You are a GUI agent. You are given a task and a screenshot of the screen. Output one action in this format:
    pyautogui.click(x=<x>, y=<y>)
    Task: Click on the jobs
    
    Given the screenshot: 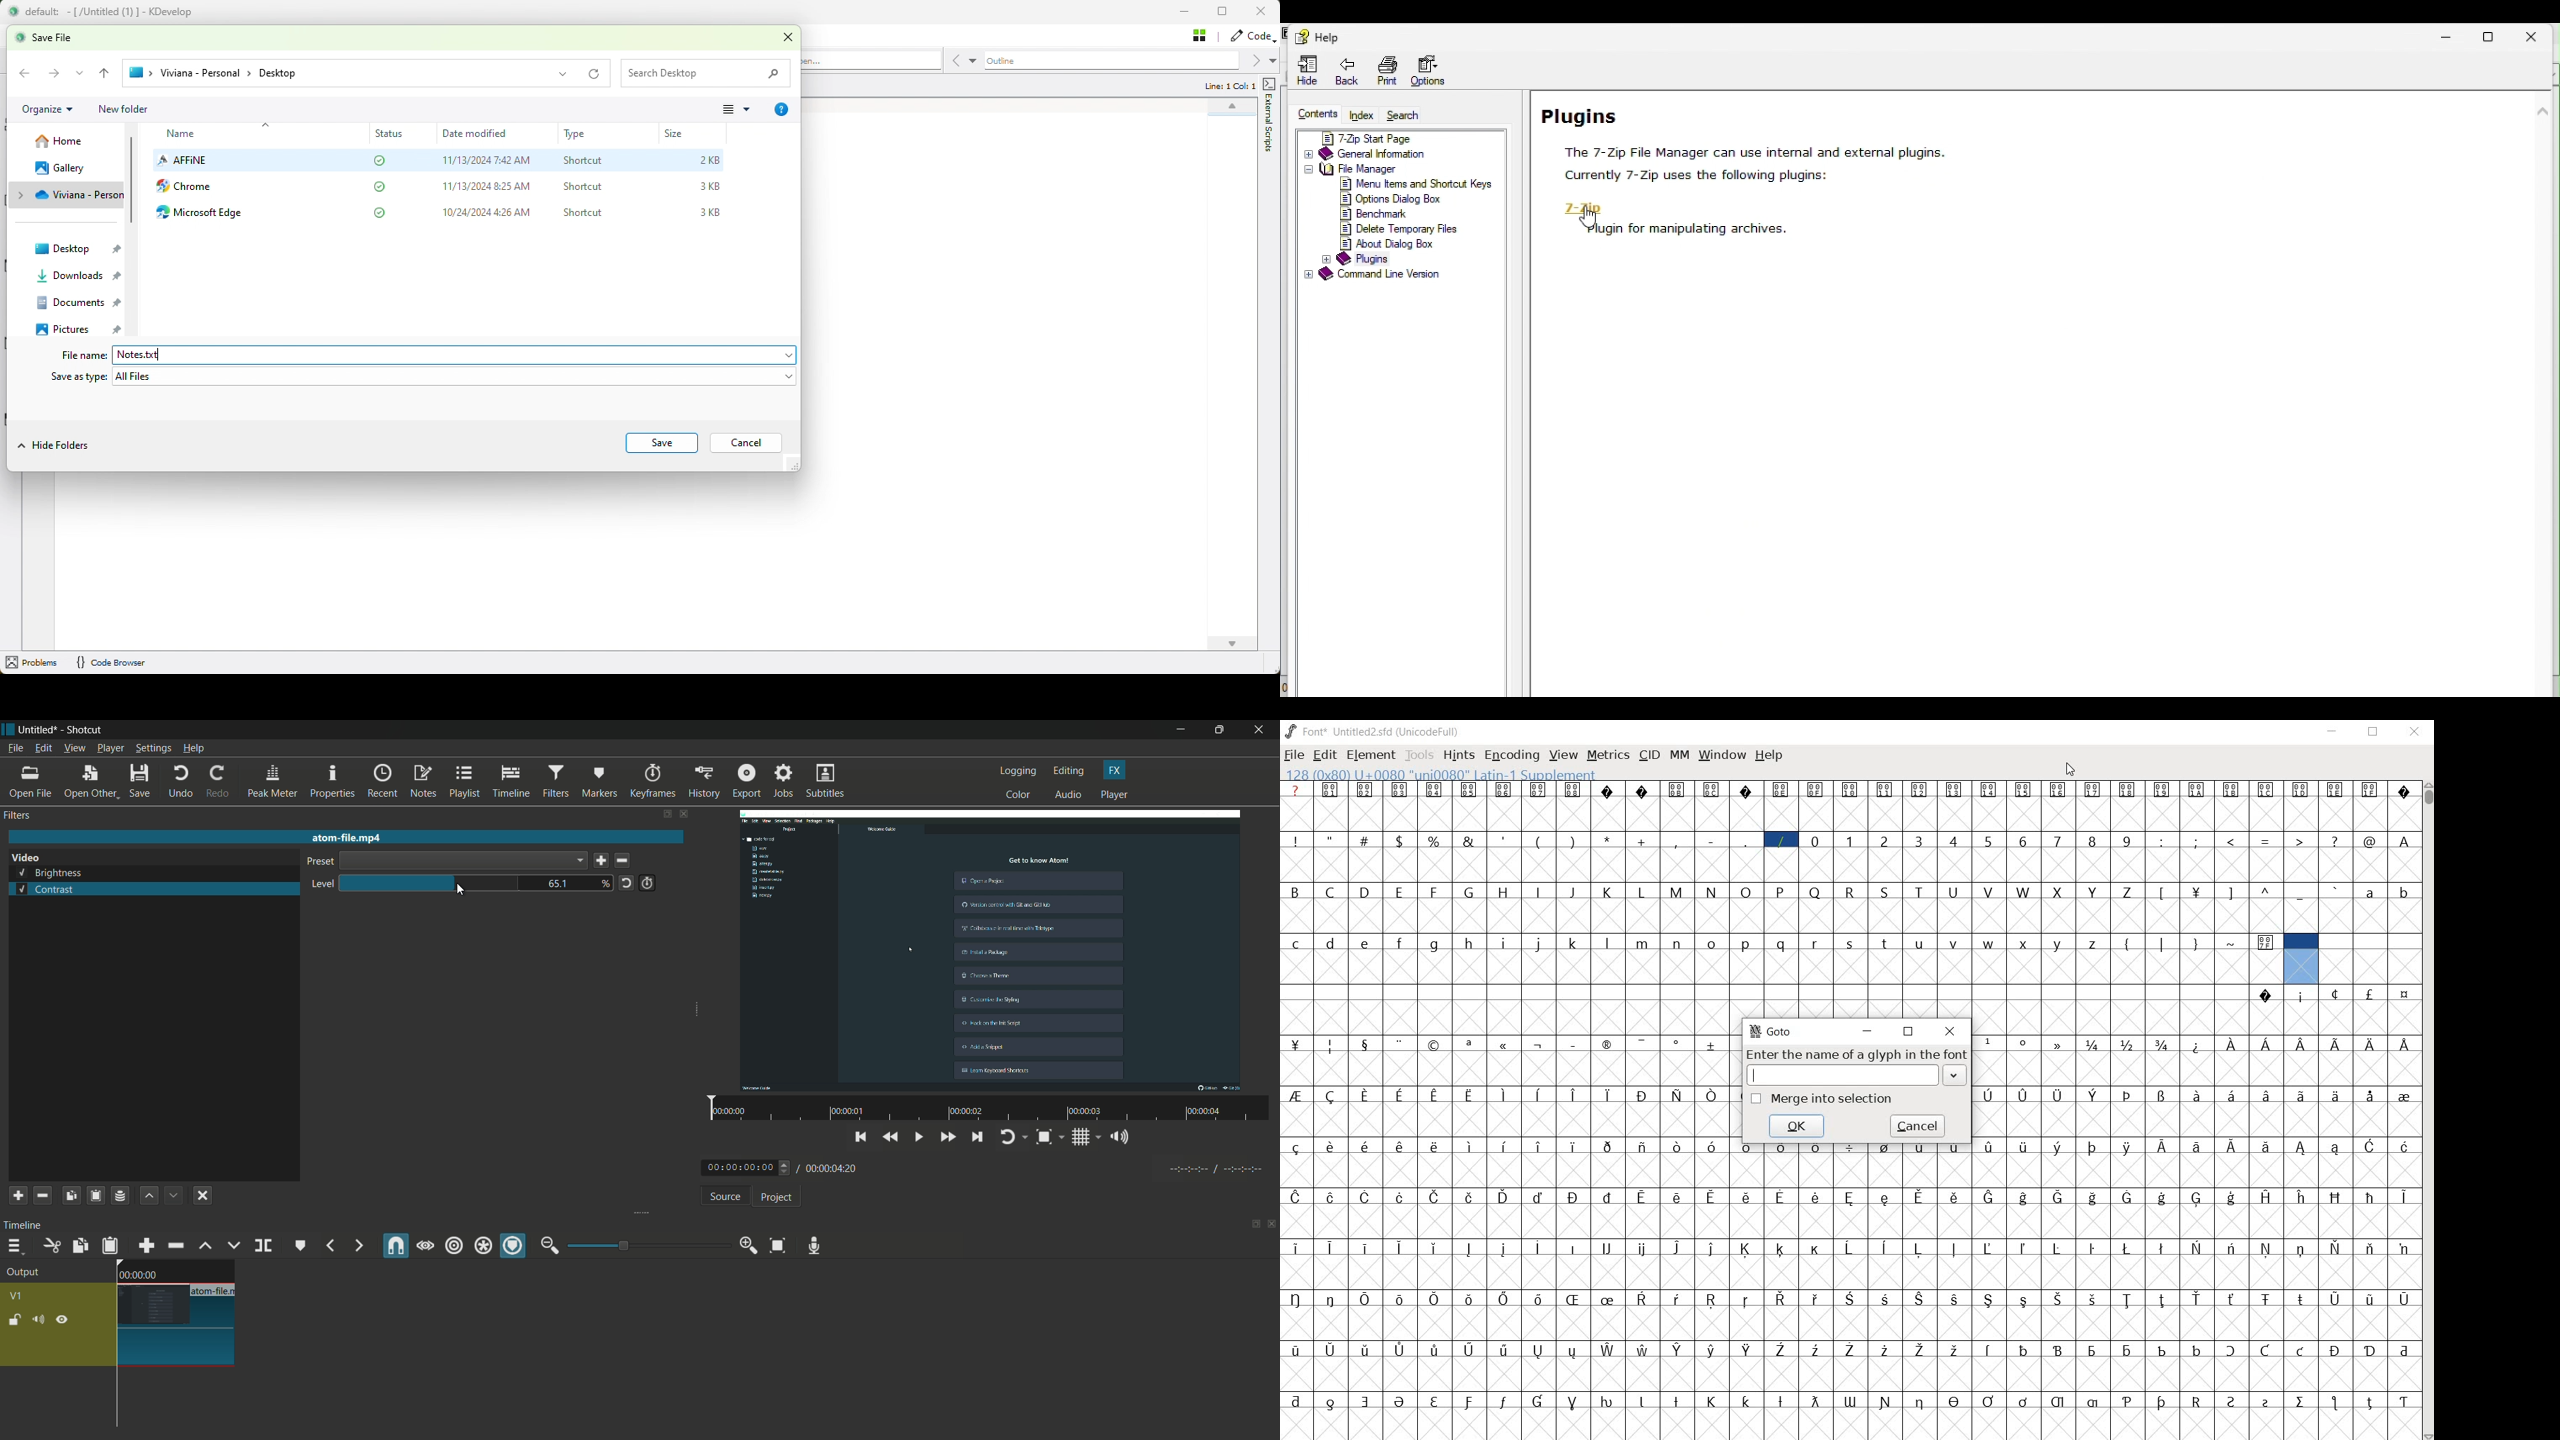 What is the action you would take?
    pyautogui.click(x=783, y=781)
    